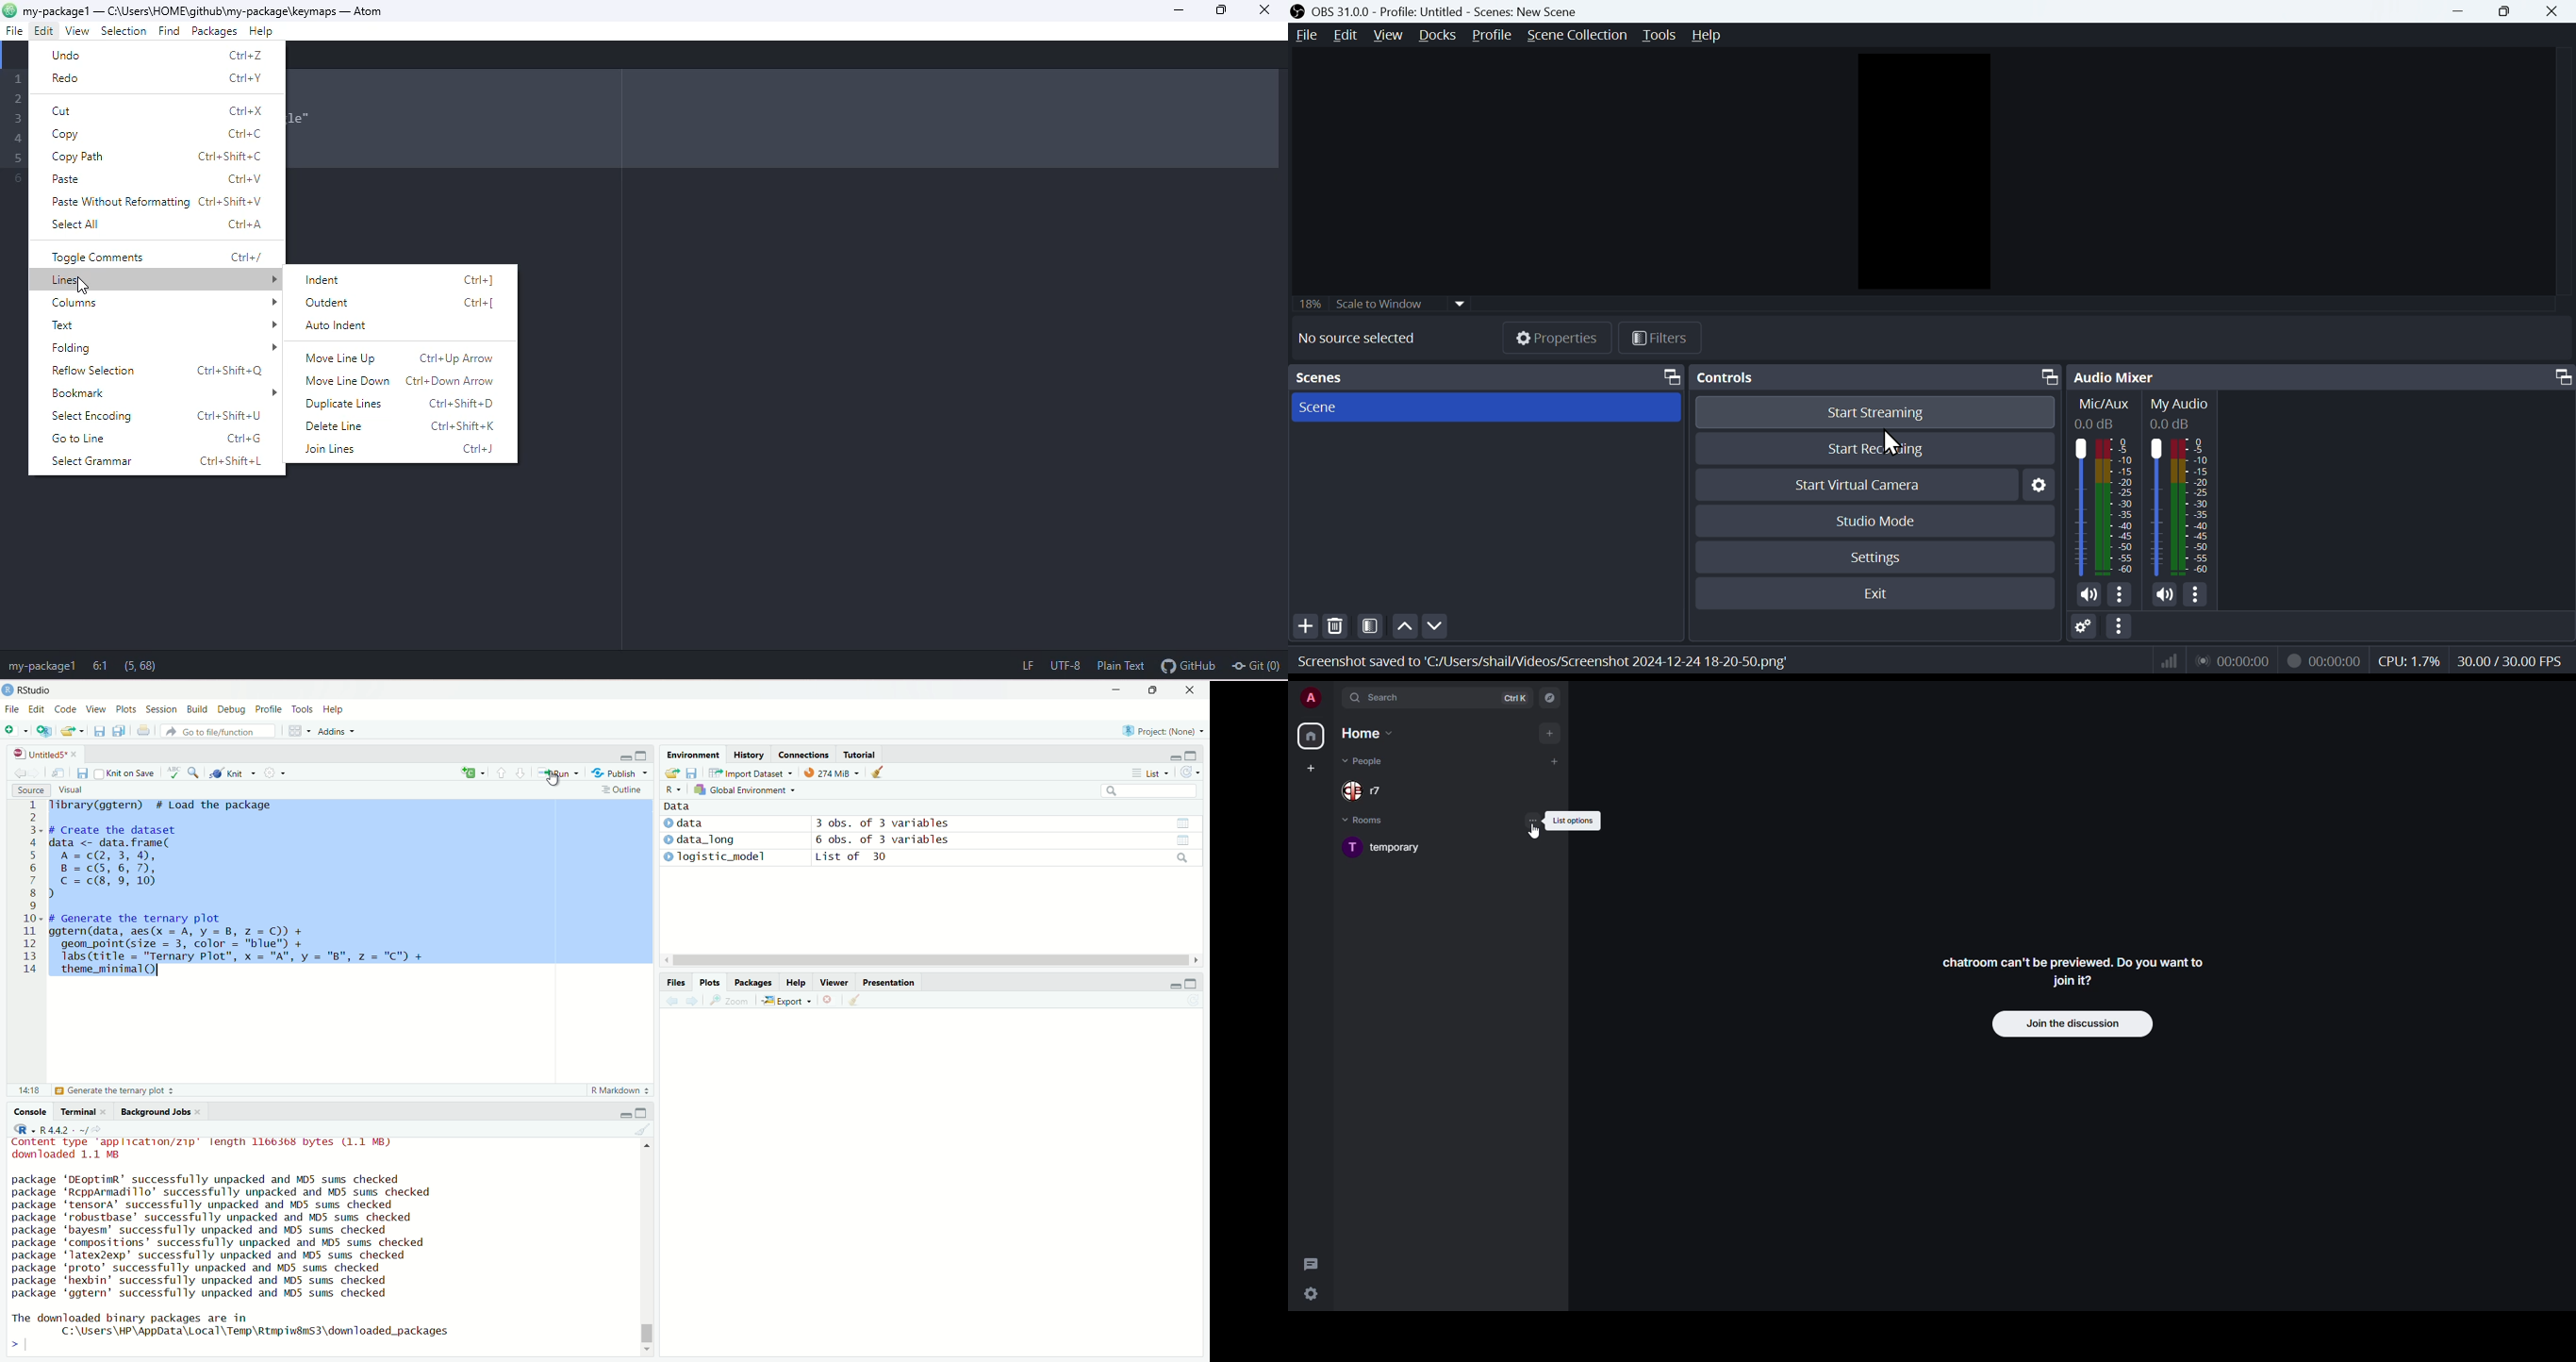 This screenshot has width=2576, height=1372. Describe the element at coordinates (30, 689) in the screenshot. I see `RStudio` at that location.